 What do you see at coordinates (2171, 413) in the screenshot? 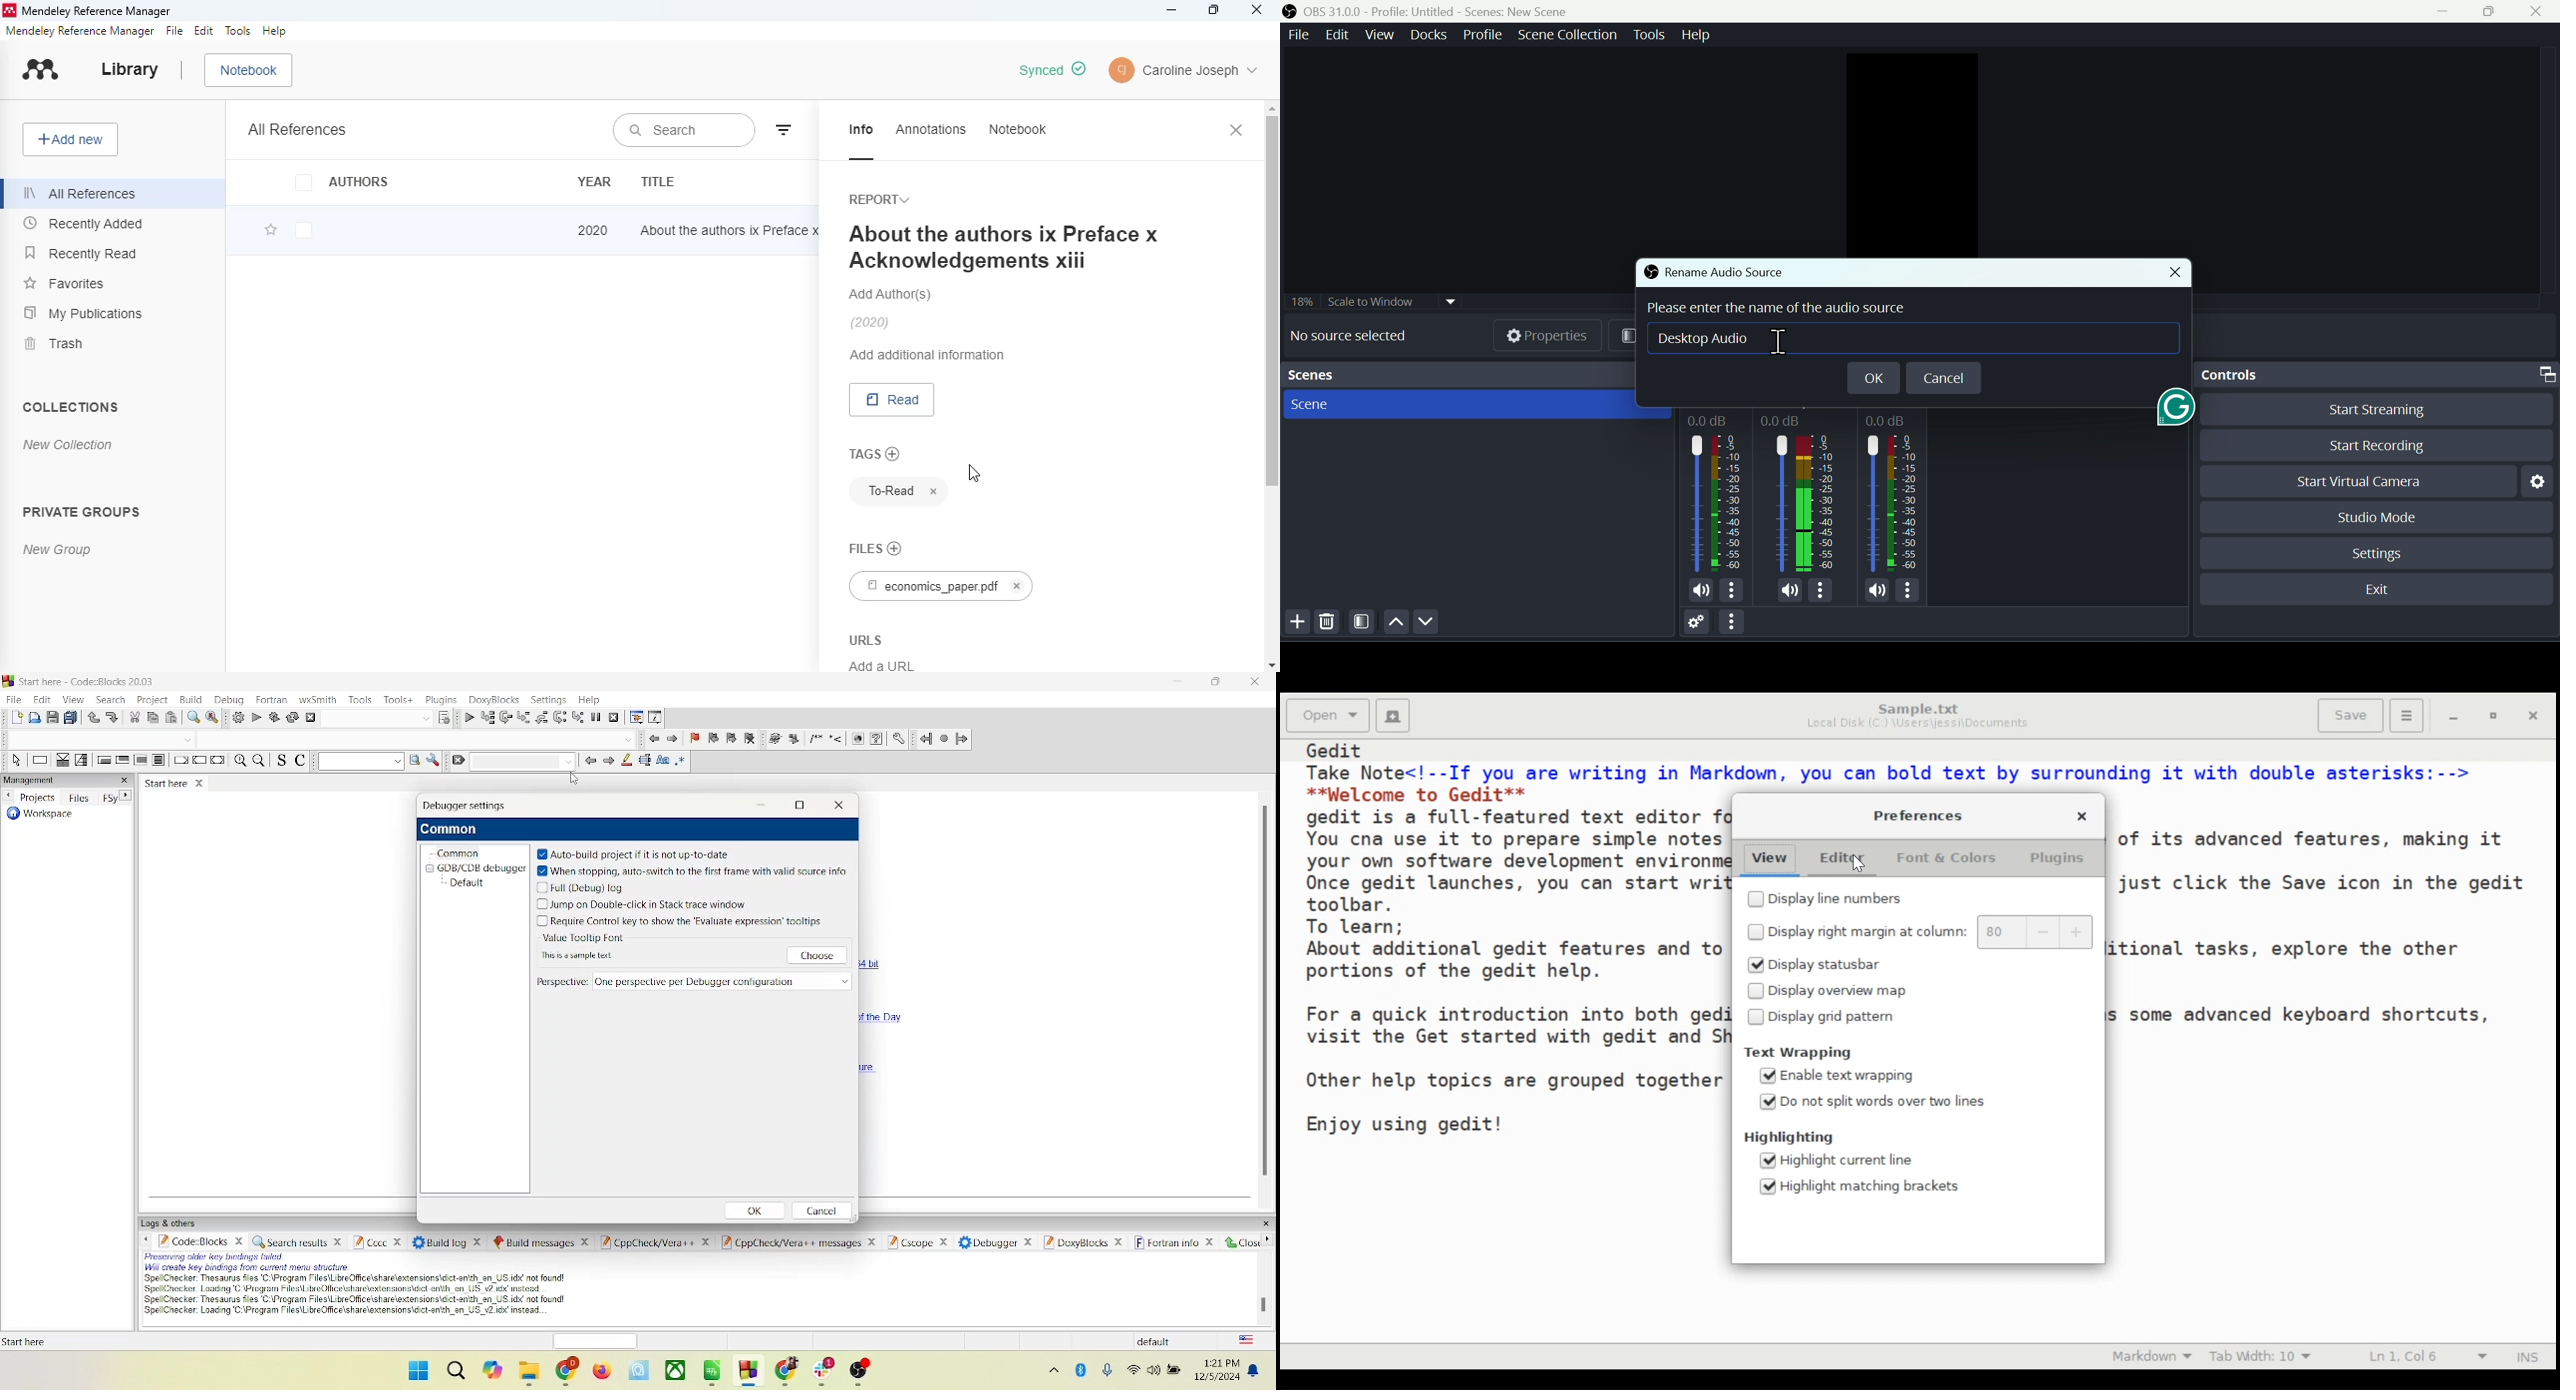
I see `Grammarly` at bounding box center [2171, 413].